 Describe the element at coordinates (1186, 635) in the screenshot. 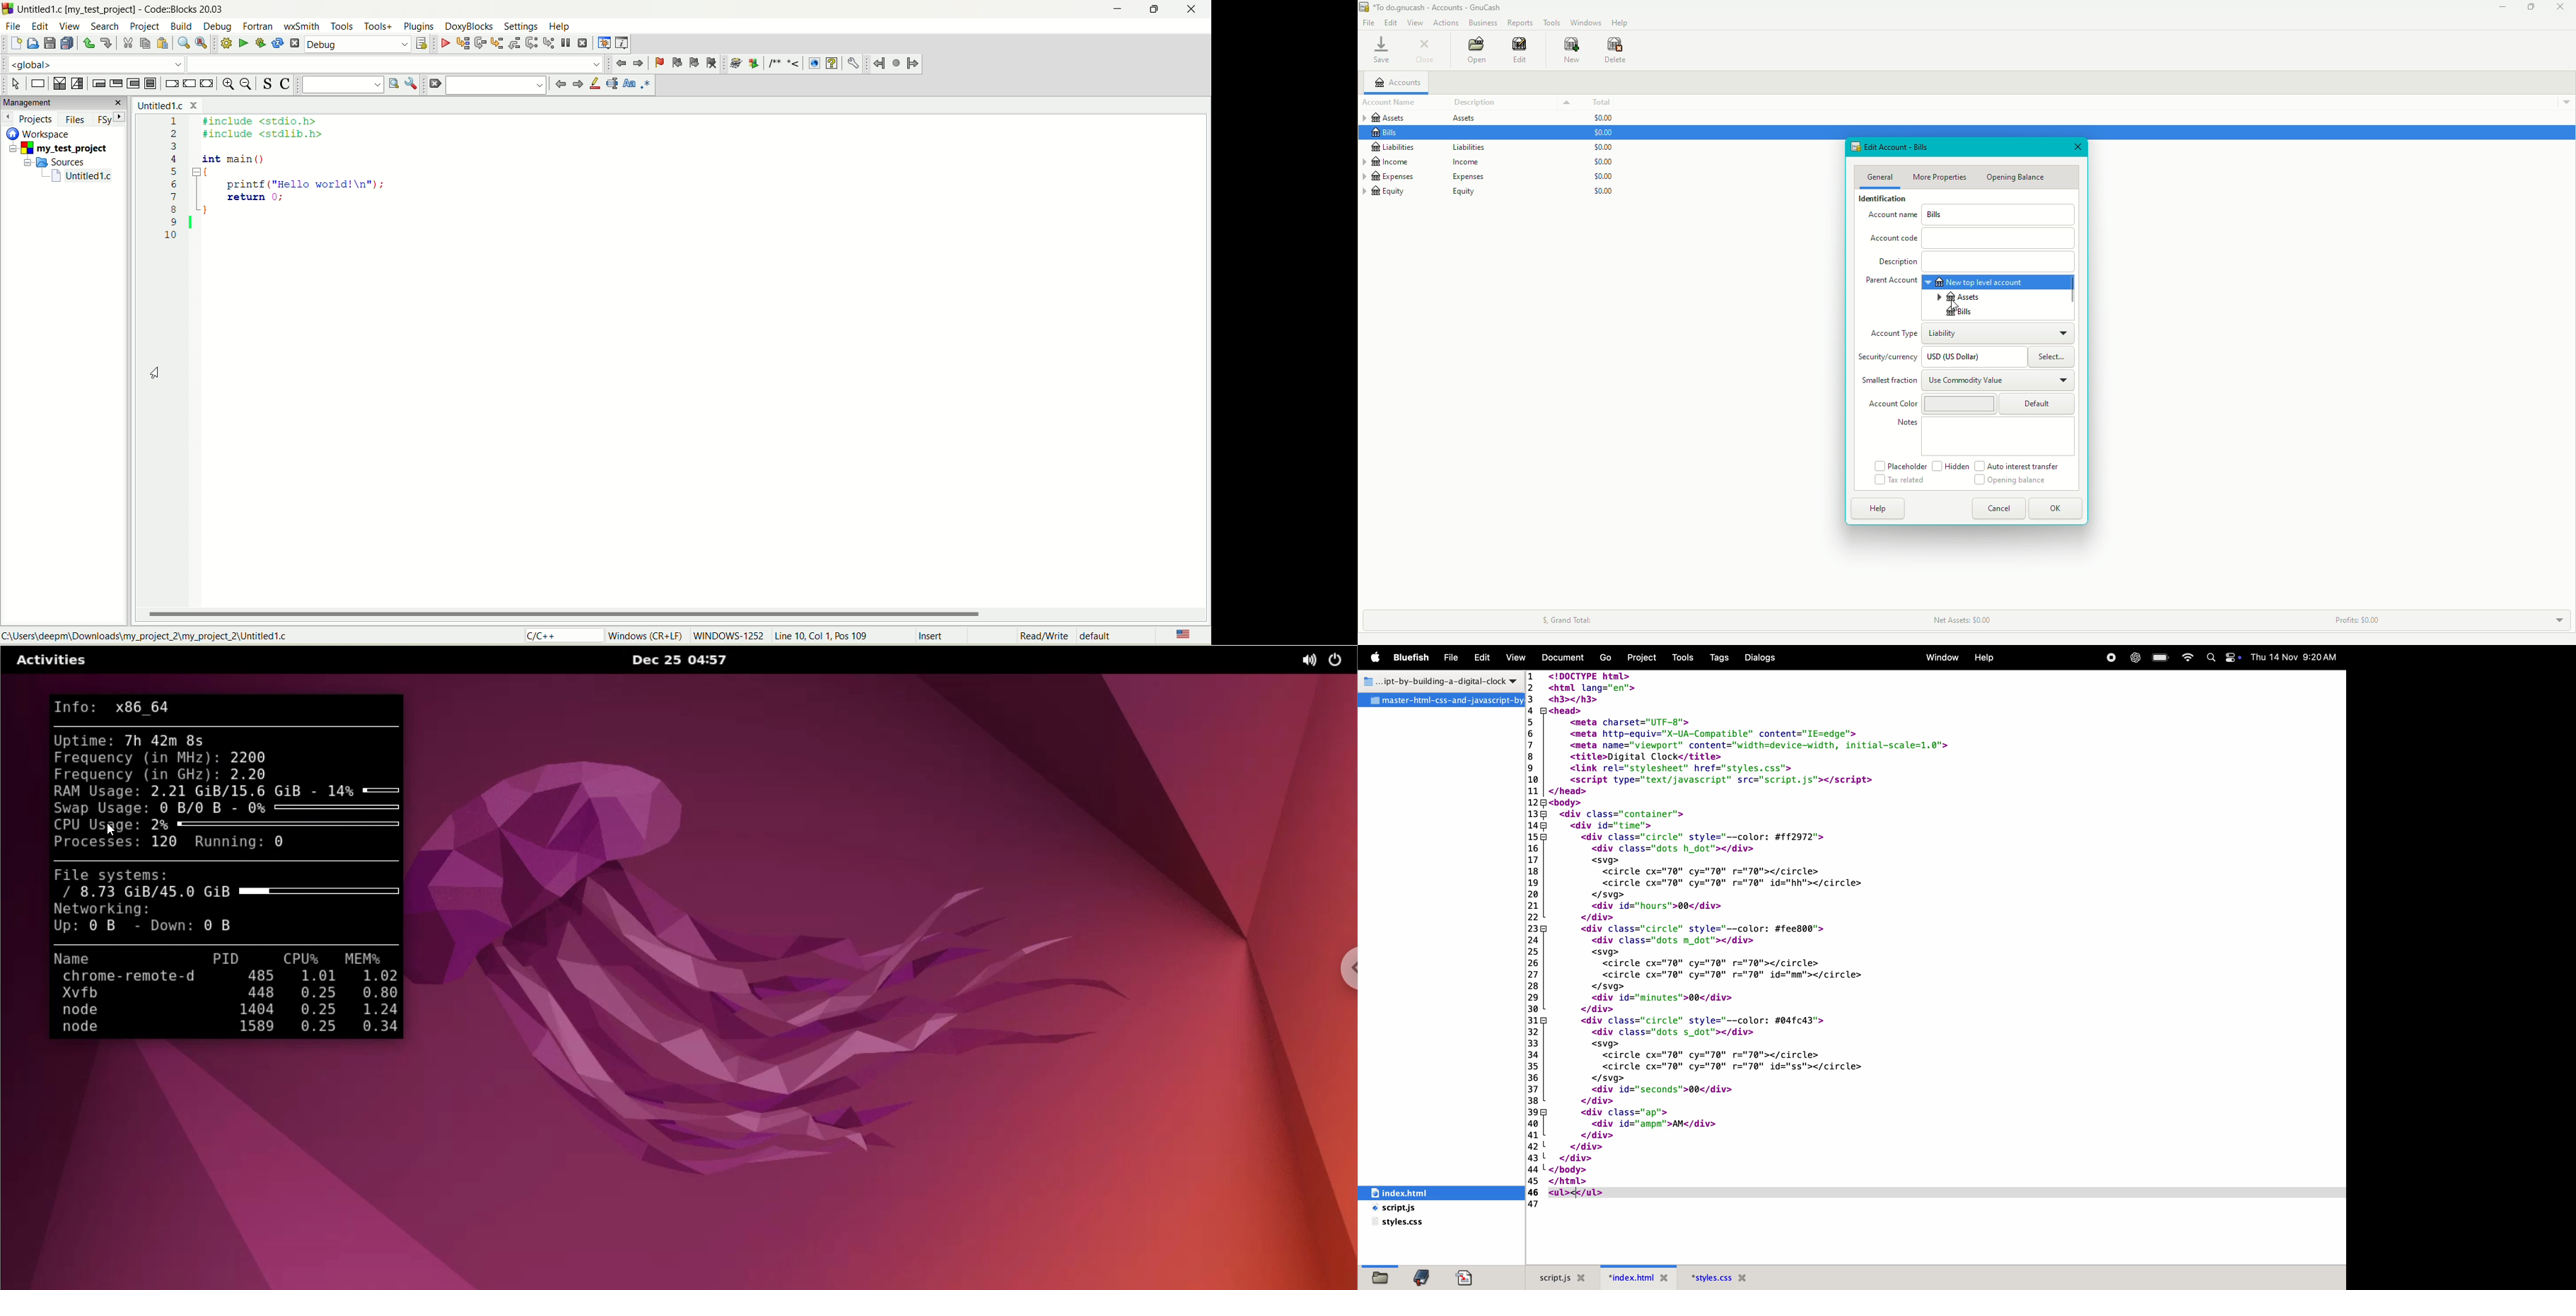

I see `language` at that location.